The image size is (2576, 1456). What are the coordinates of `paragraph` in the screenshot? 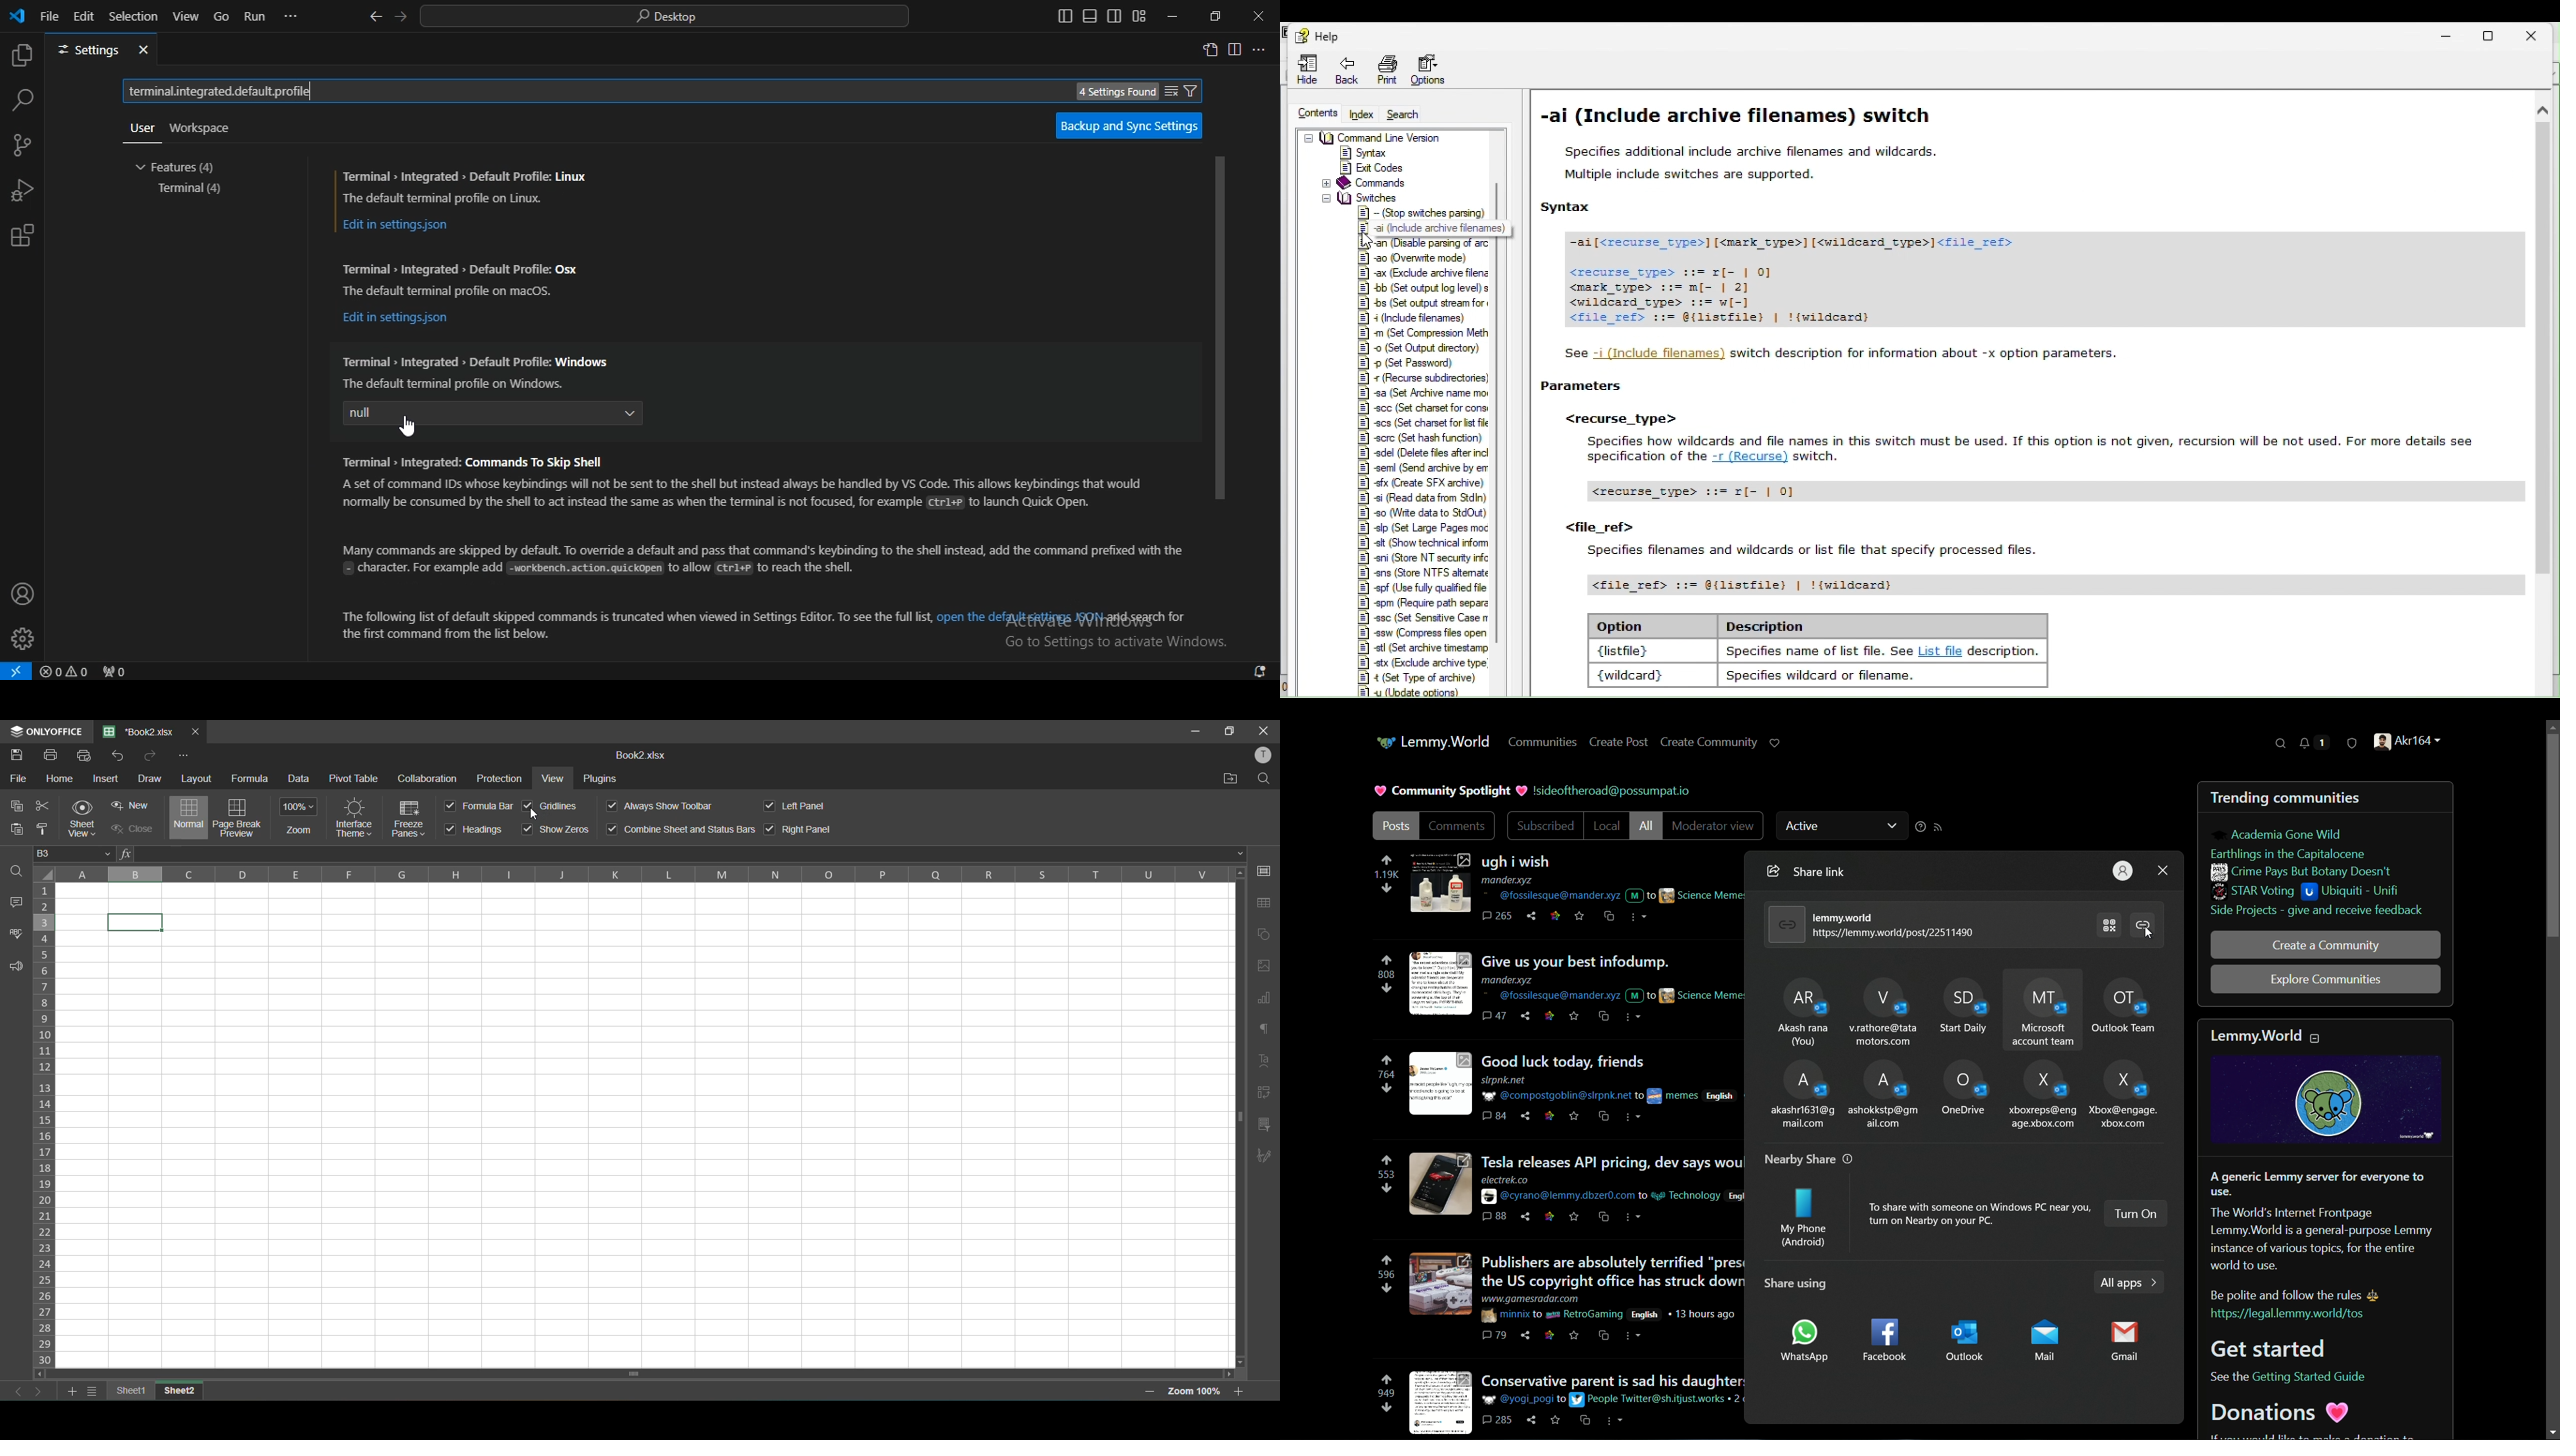 It's located at (1267, 1031).